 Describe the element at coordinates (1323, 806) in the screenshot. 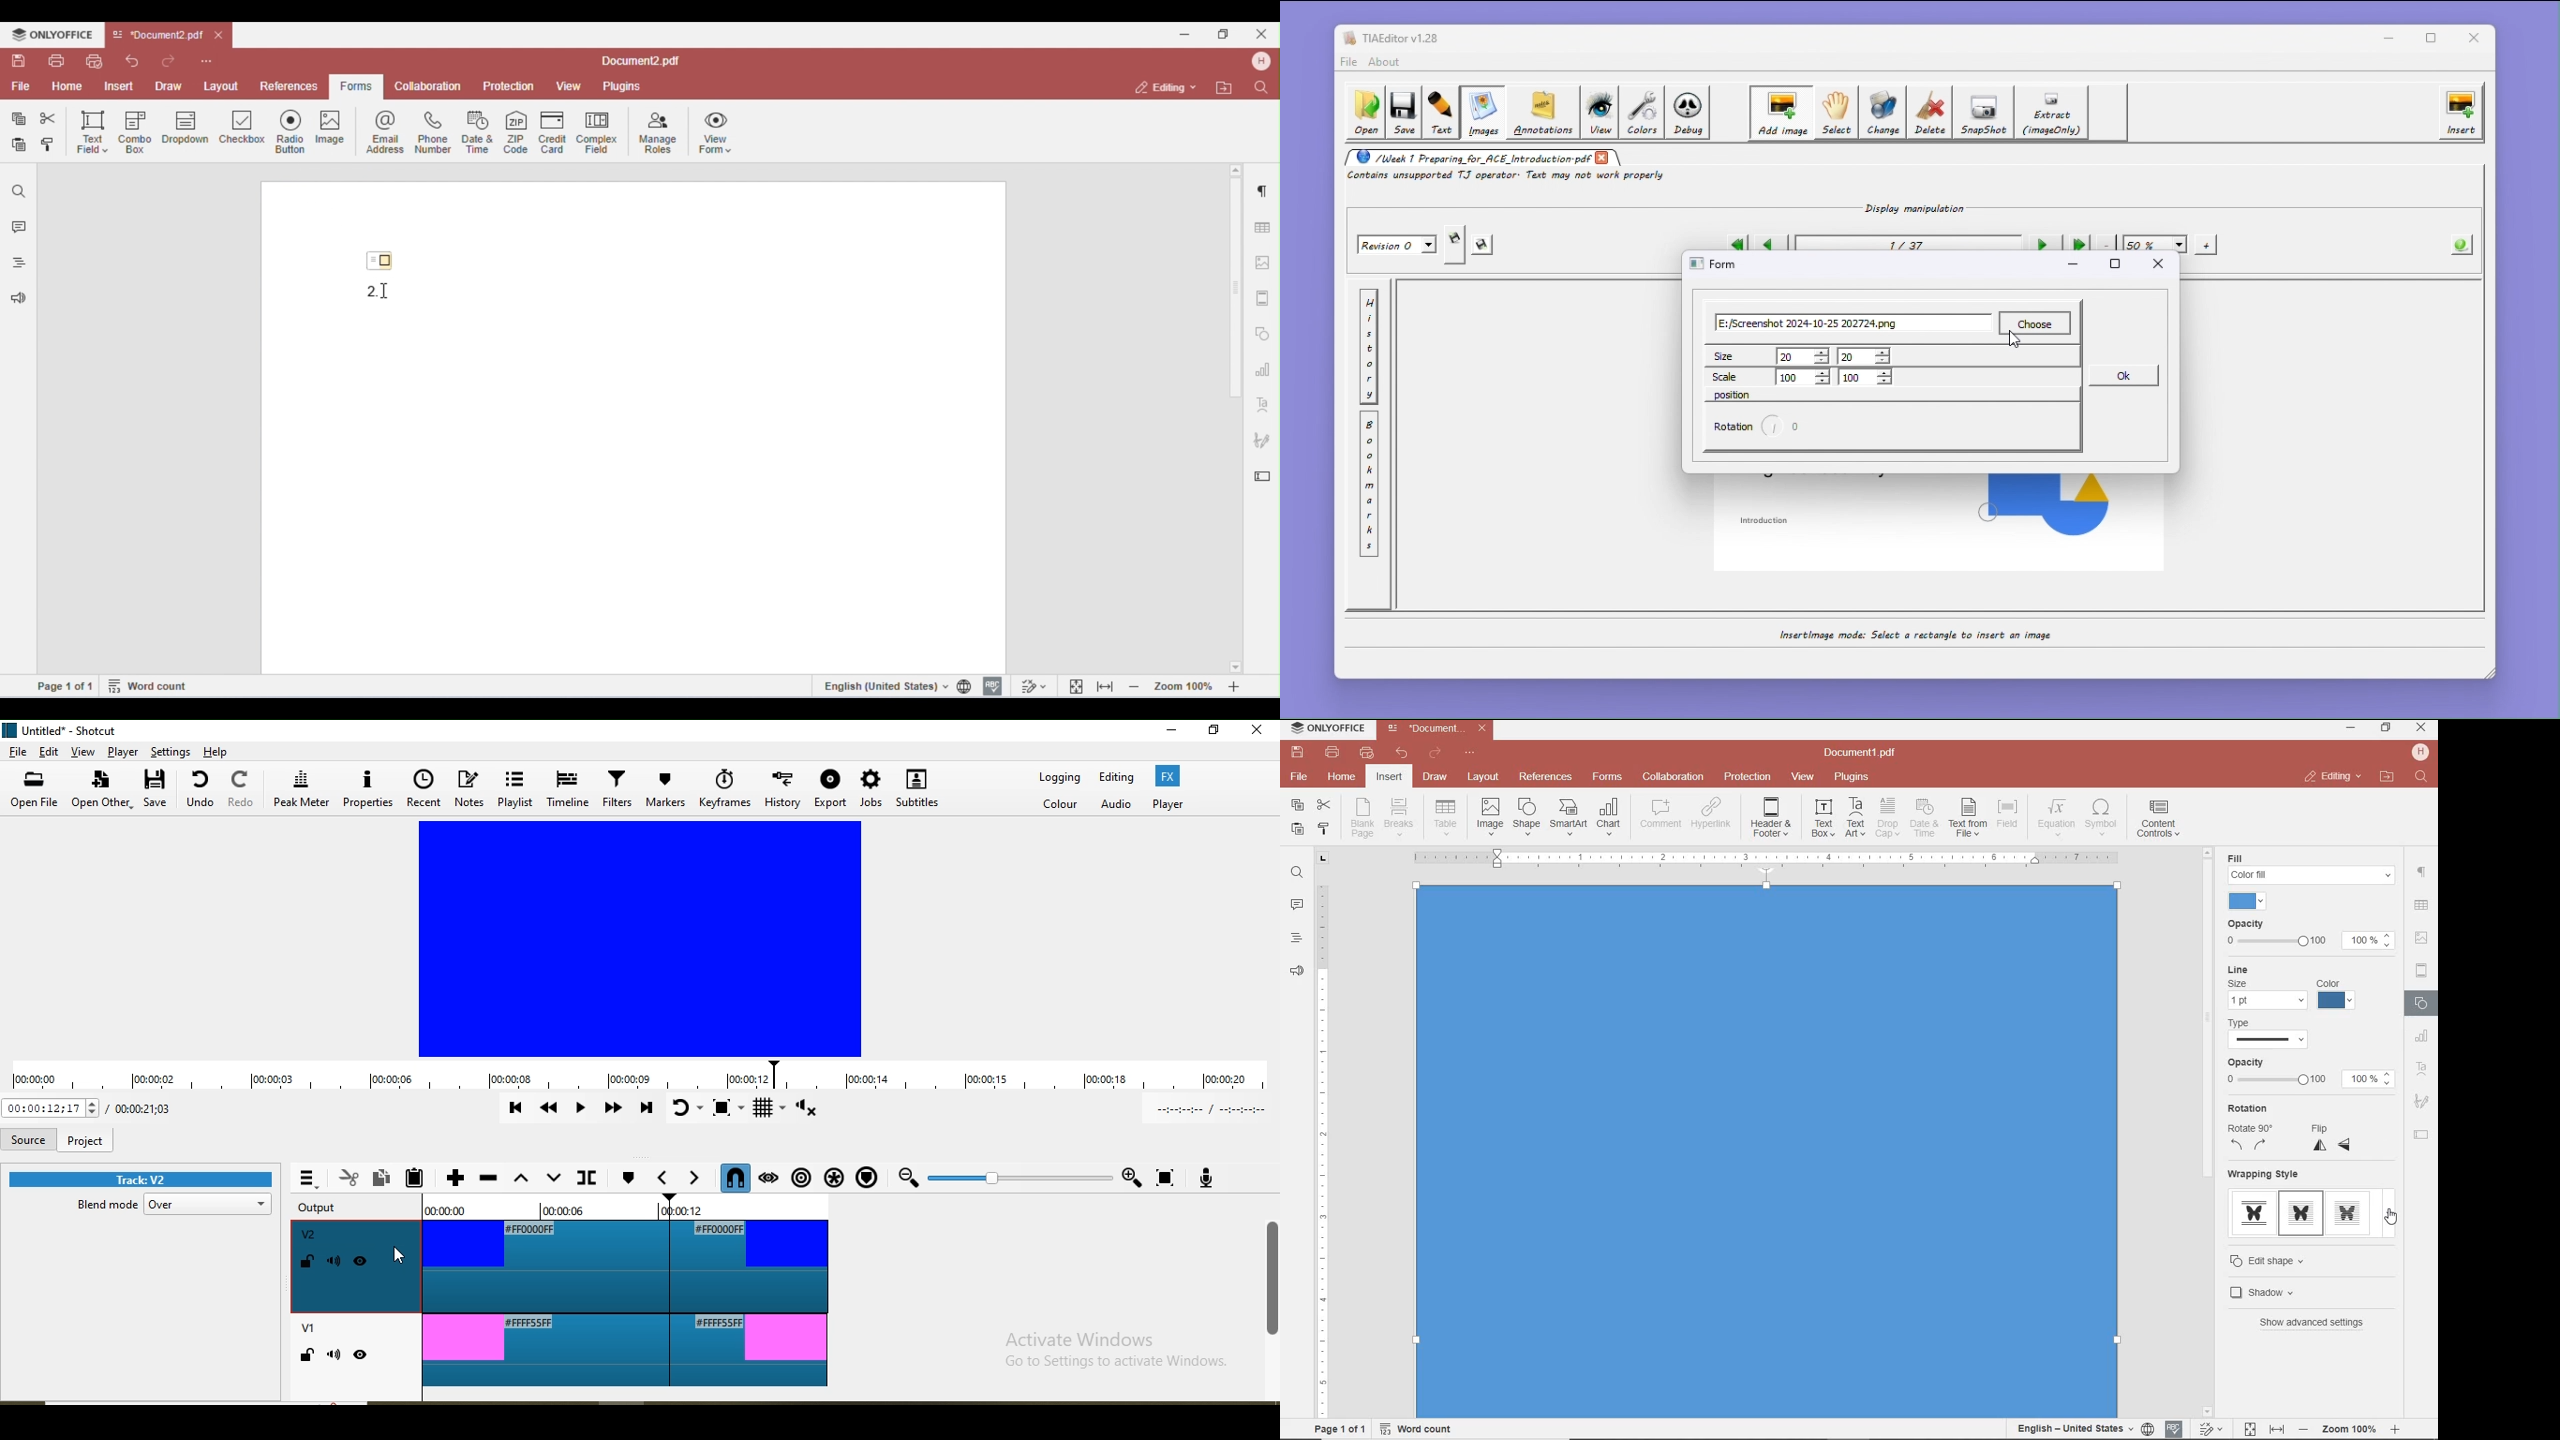

I see `cut` at that location.